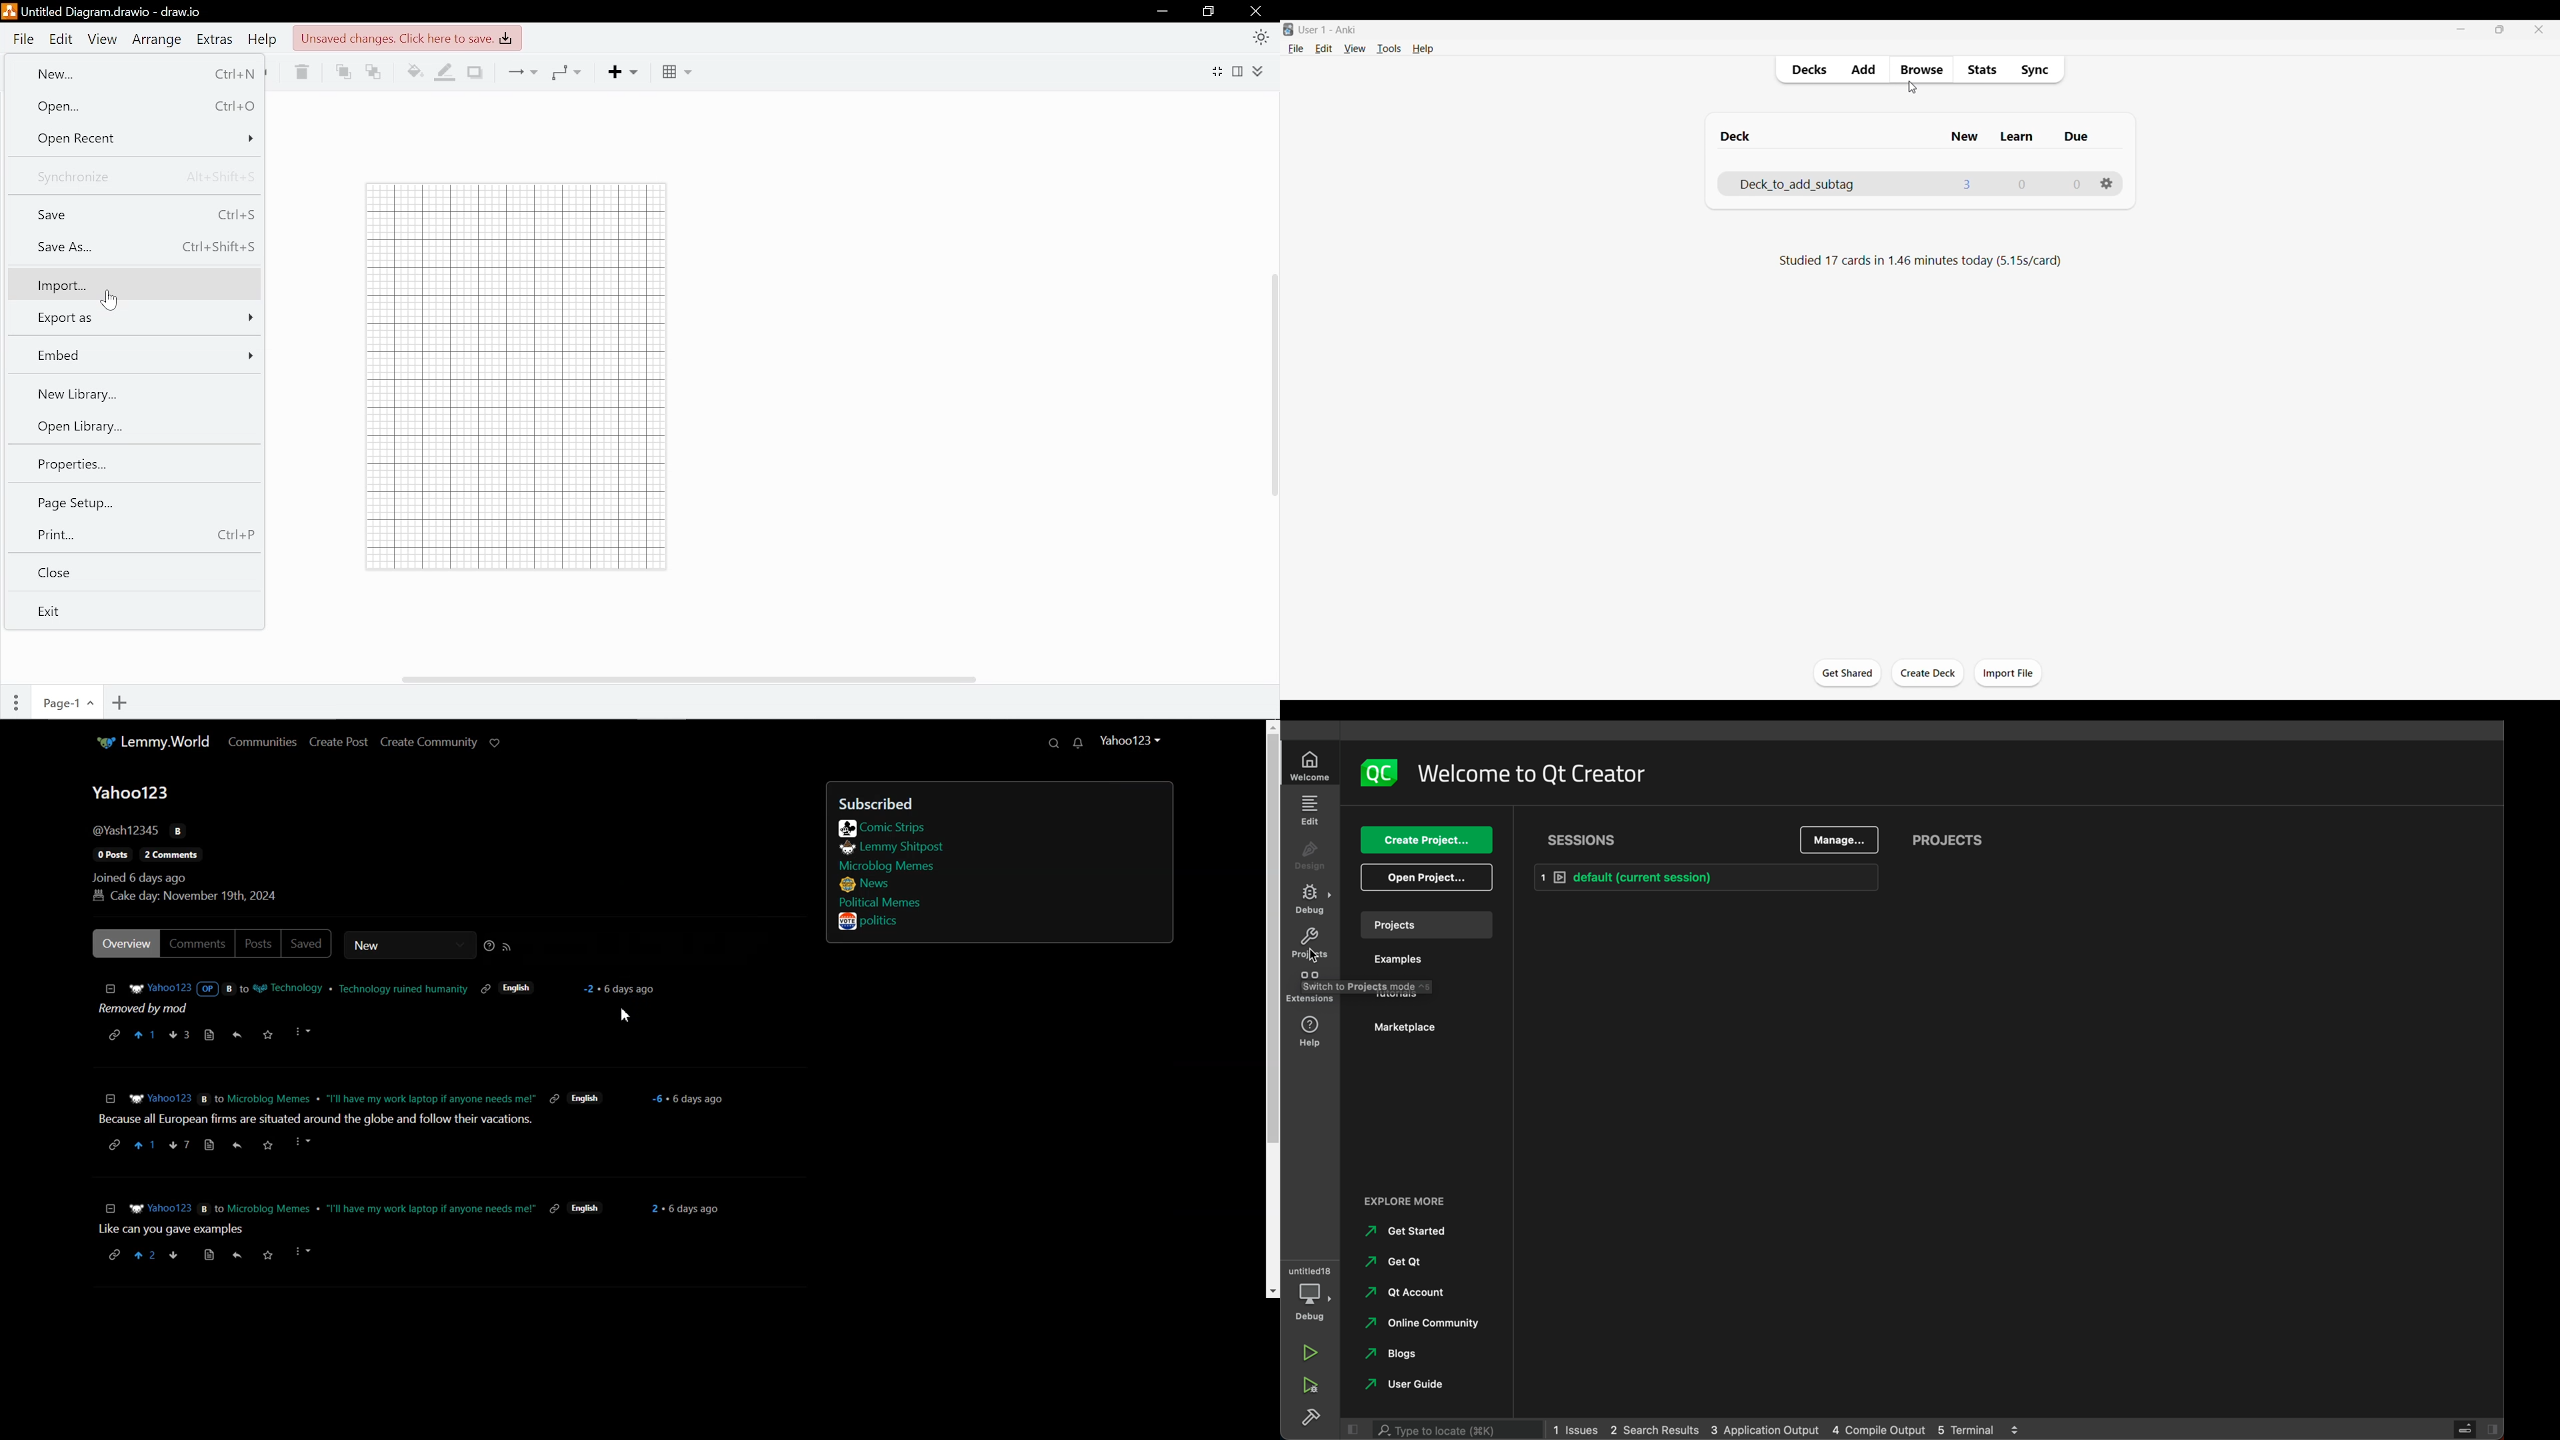 The image size is (2576, 1456). What do you see at coordinates (339, 743) in the screenshot?
I see `Create Post` at bounding box center [339, 743].